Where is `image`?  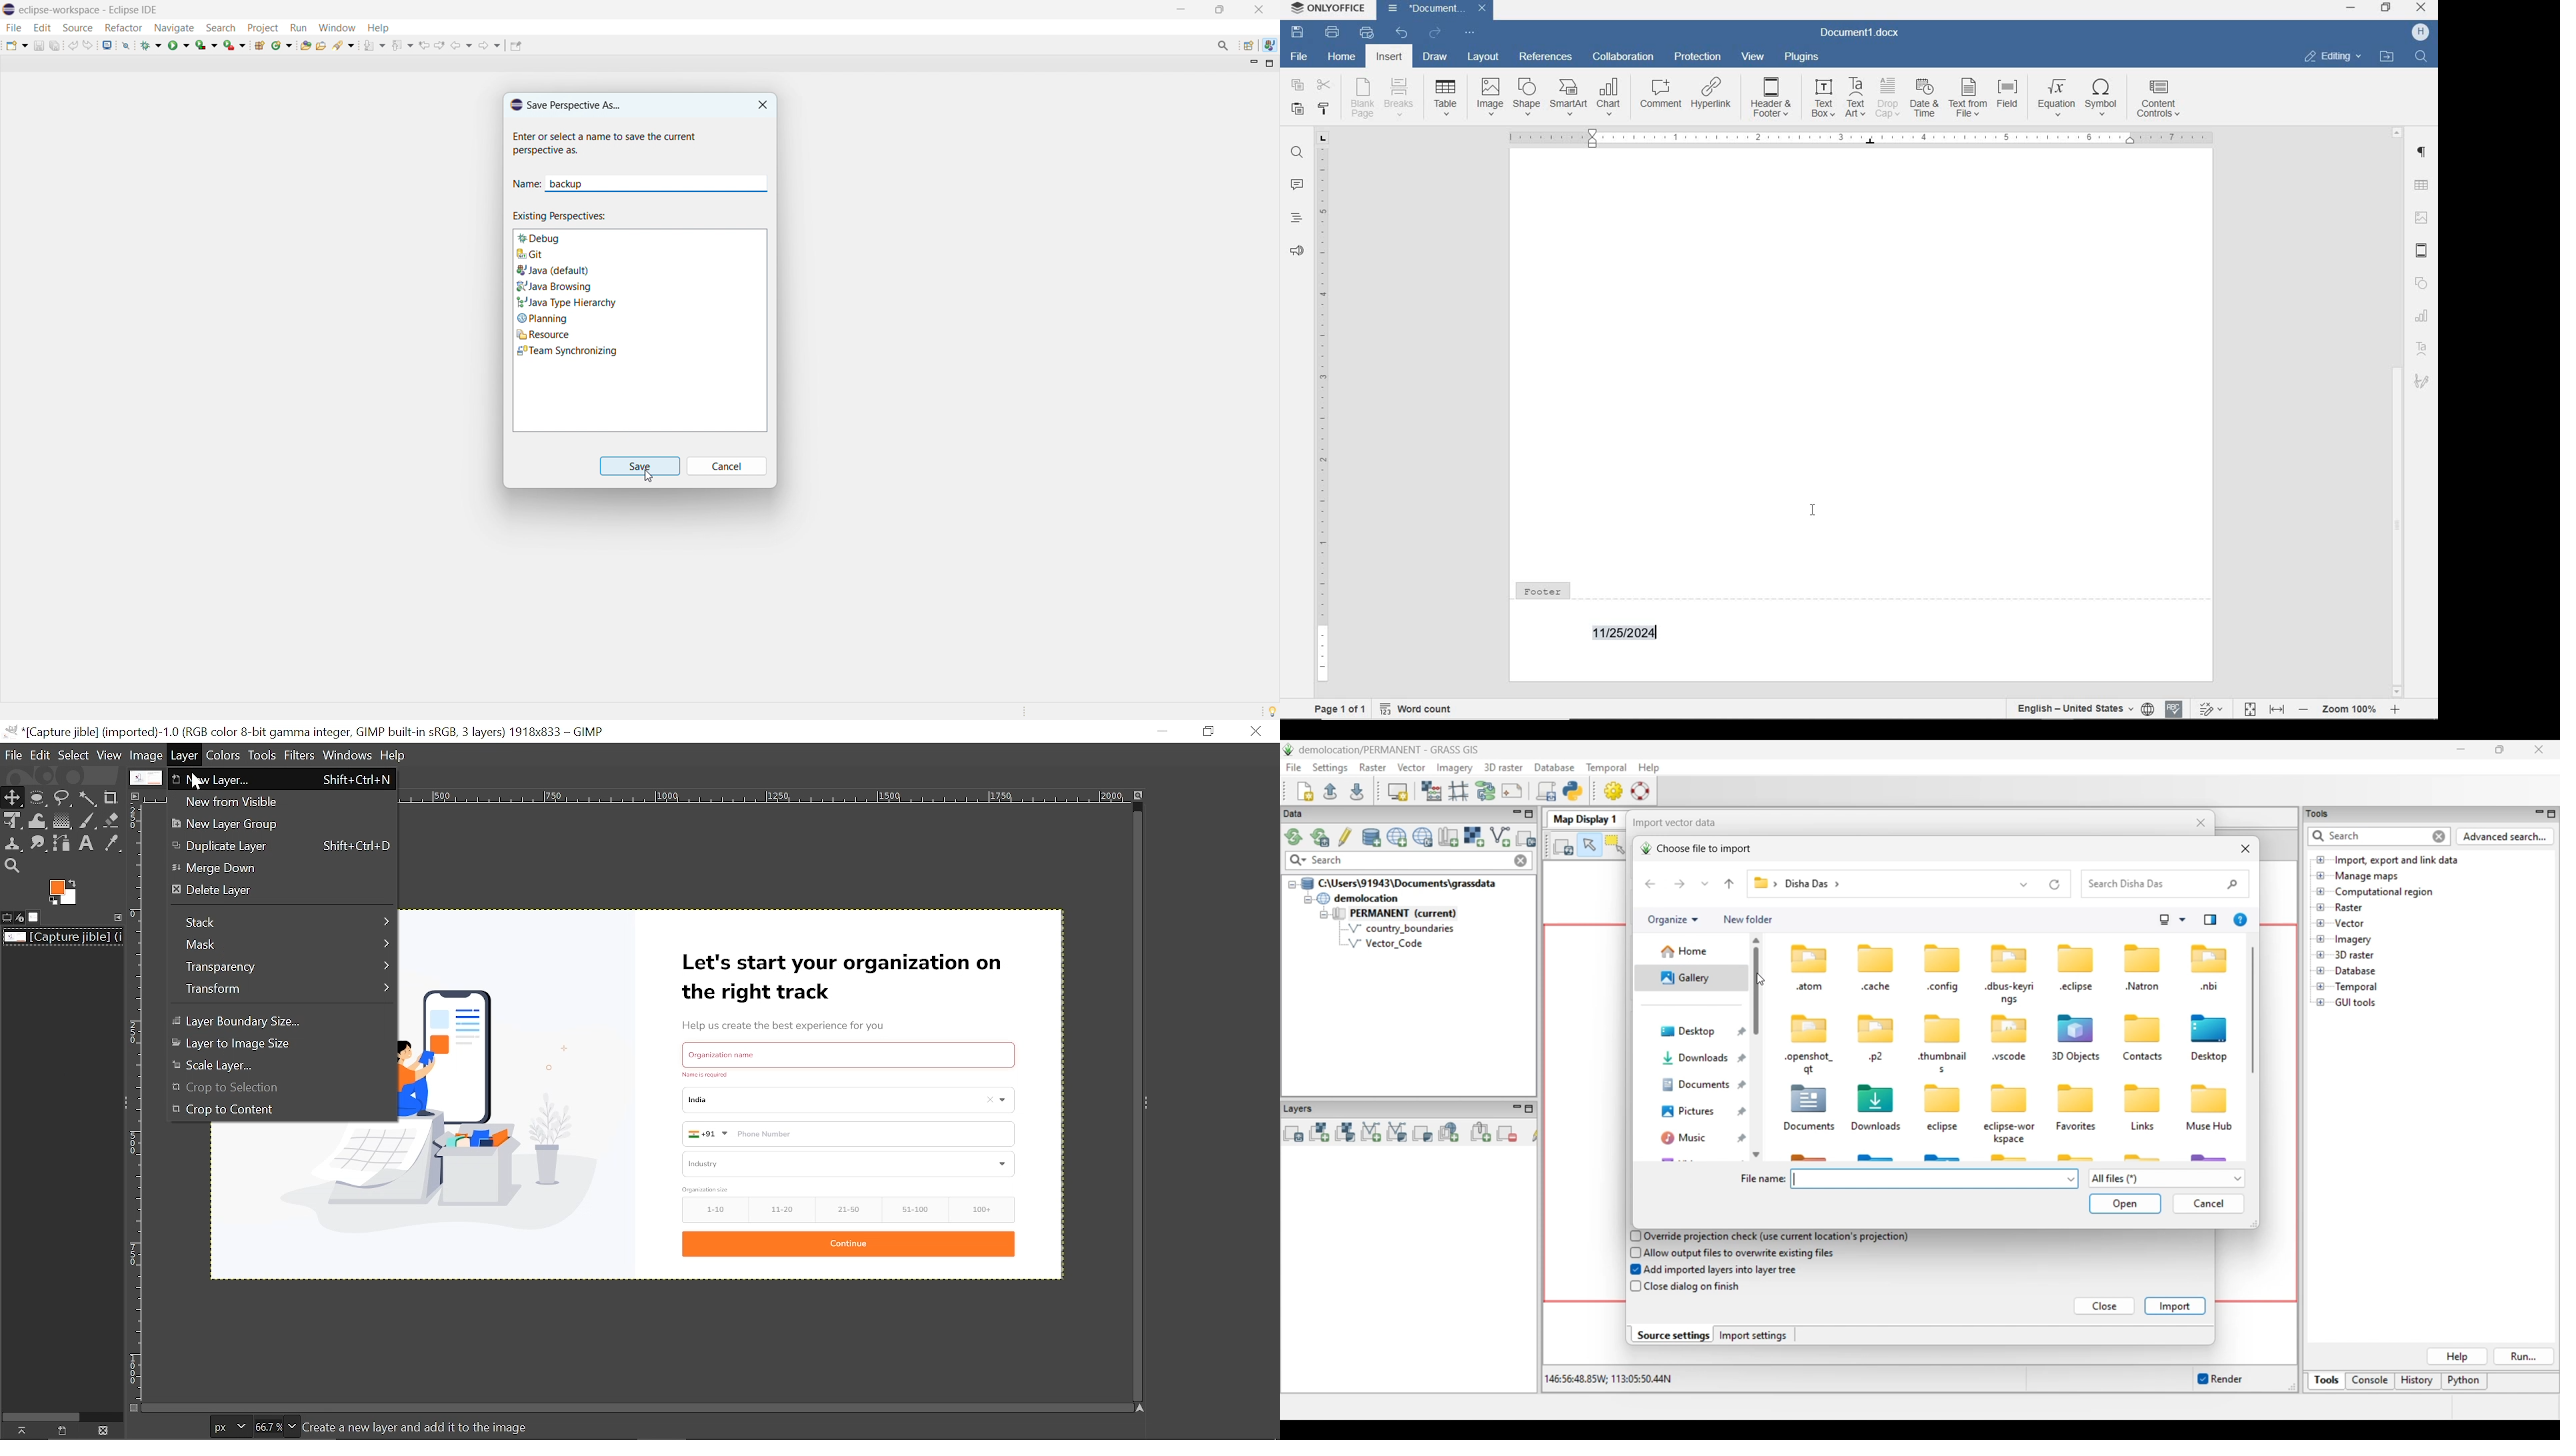
image is located at coordinates (1490, 96).